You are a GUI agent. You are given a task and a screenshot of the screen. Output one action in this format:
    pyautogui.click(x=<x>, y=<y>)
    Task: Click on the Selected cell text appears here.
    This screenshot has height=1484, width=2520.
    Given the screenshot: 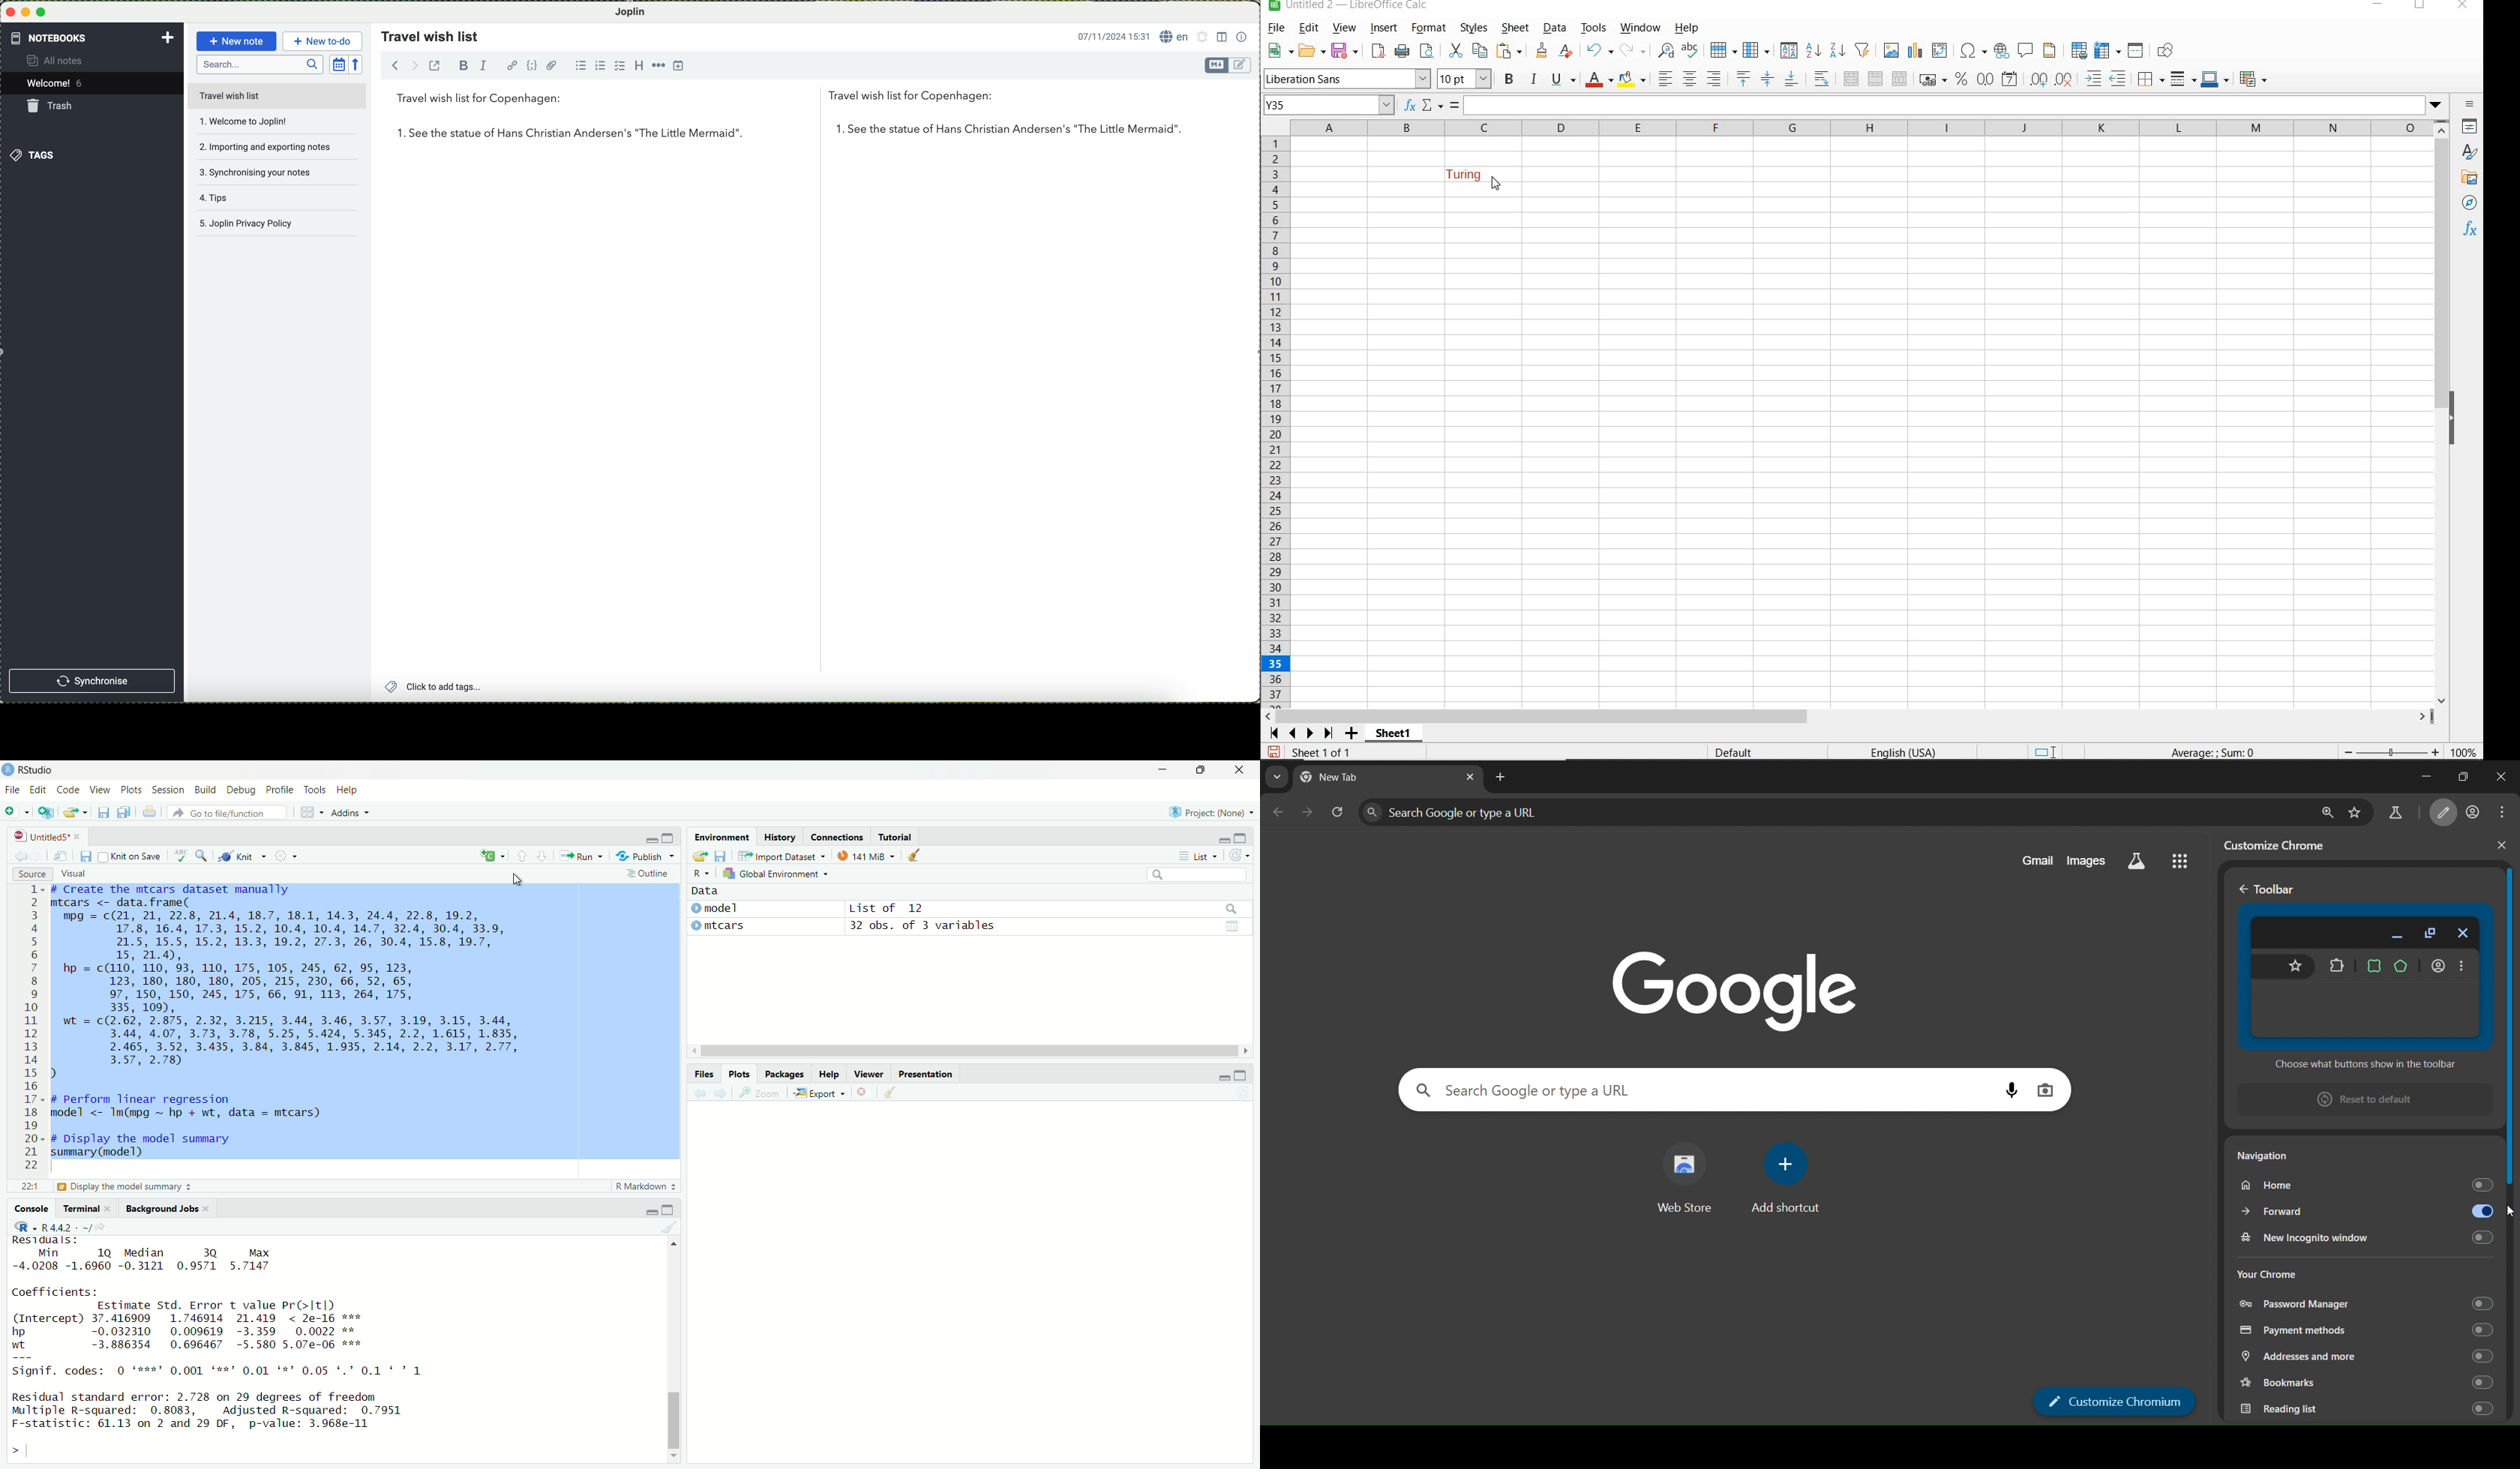 What is the action you would take?
    pyautogui.click(x=1945, y=105)
    